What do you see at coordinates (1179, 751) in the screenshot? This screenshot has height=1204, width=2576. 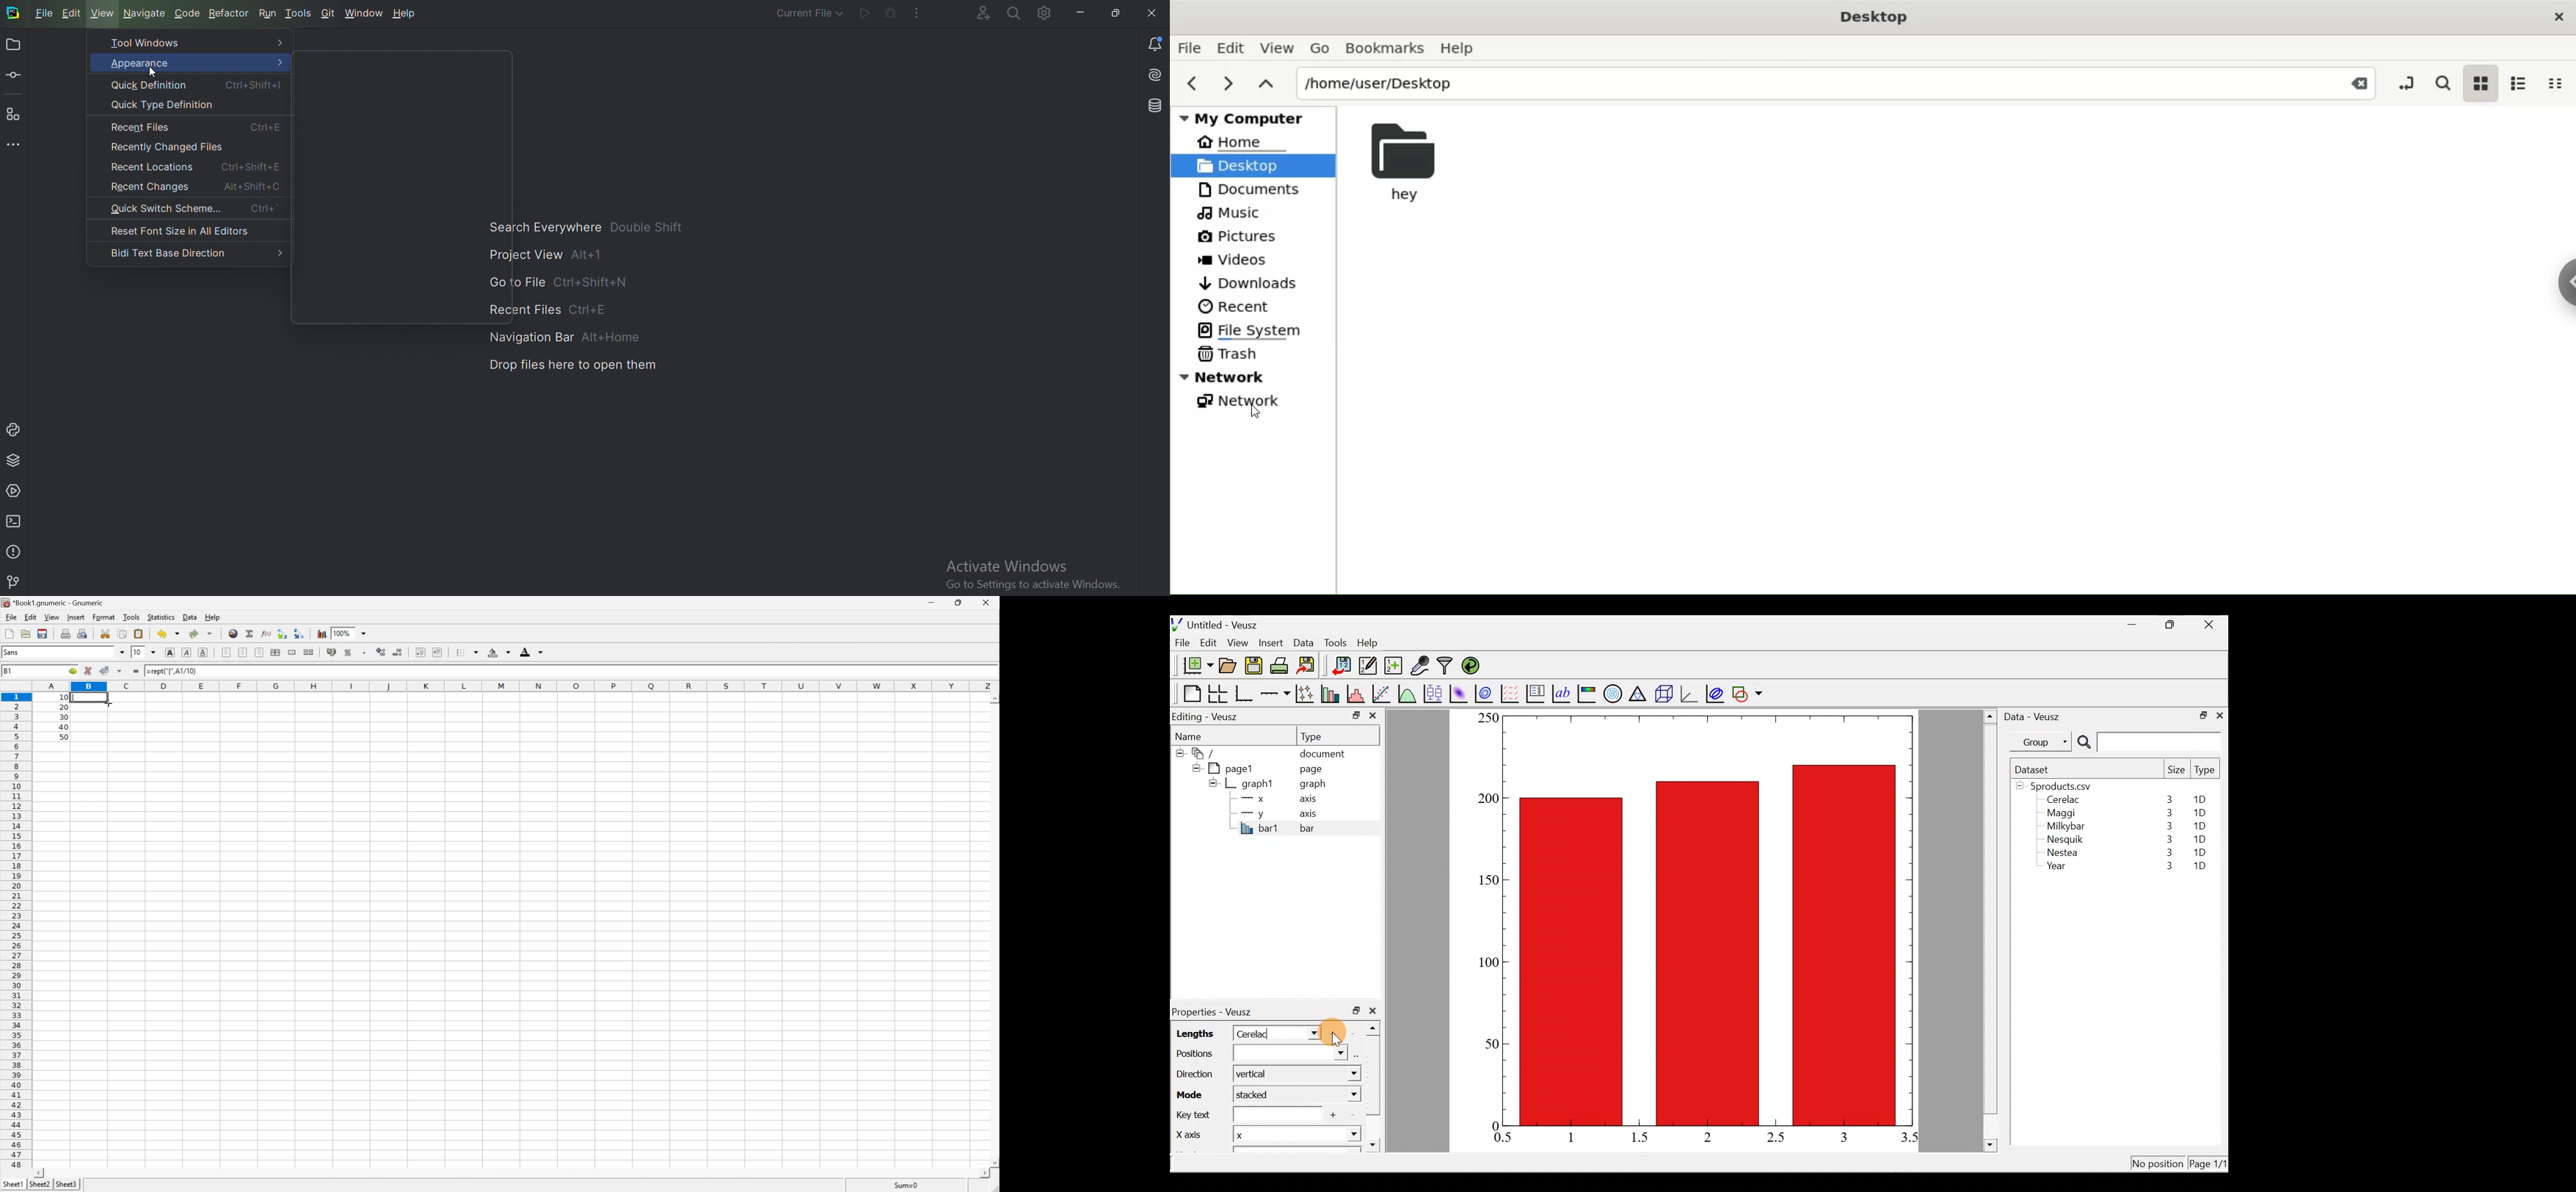 I see `hide` at bounding box center [1179, 751].